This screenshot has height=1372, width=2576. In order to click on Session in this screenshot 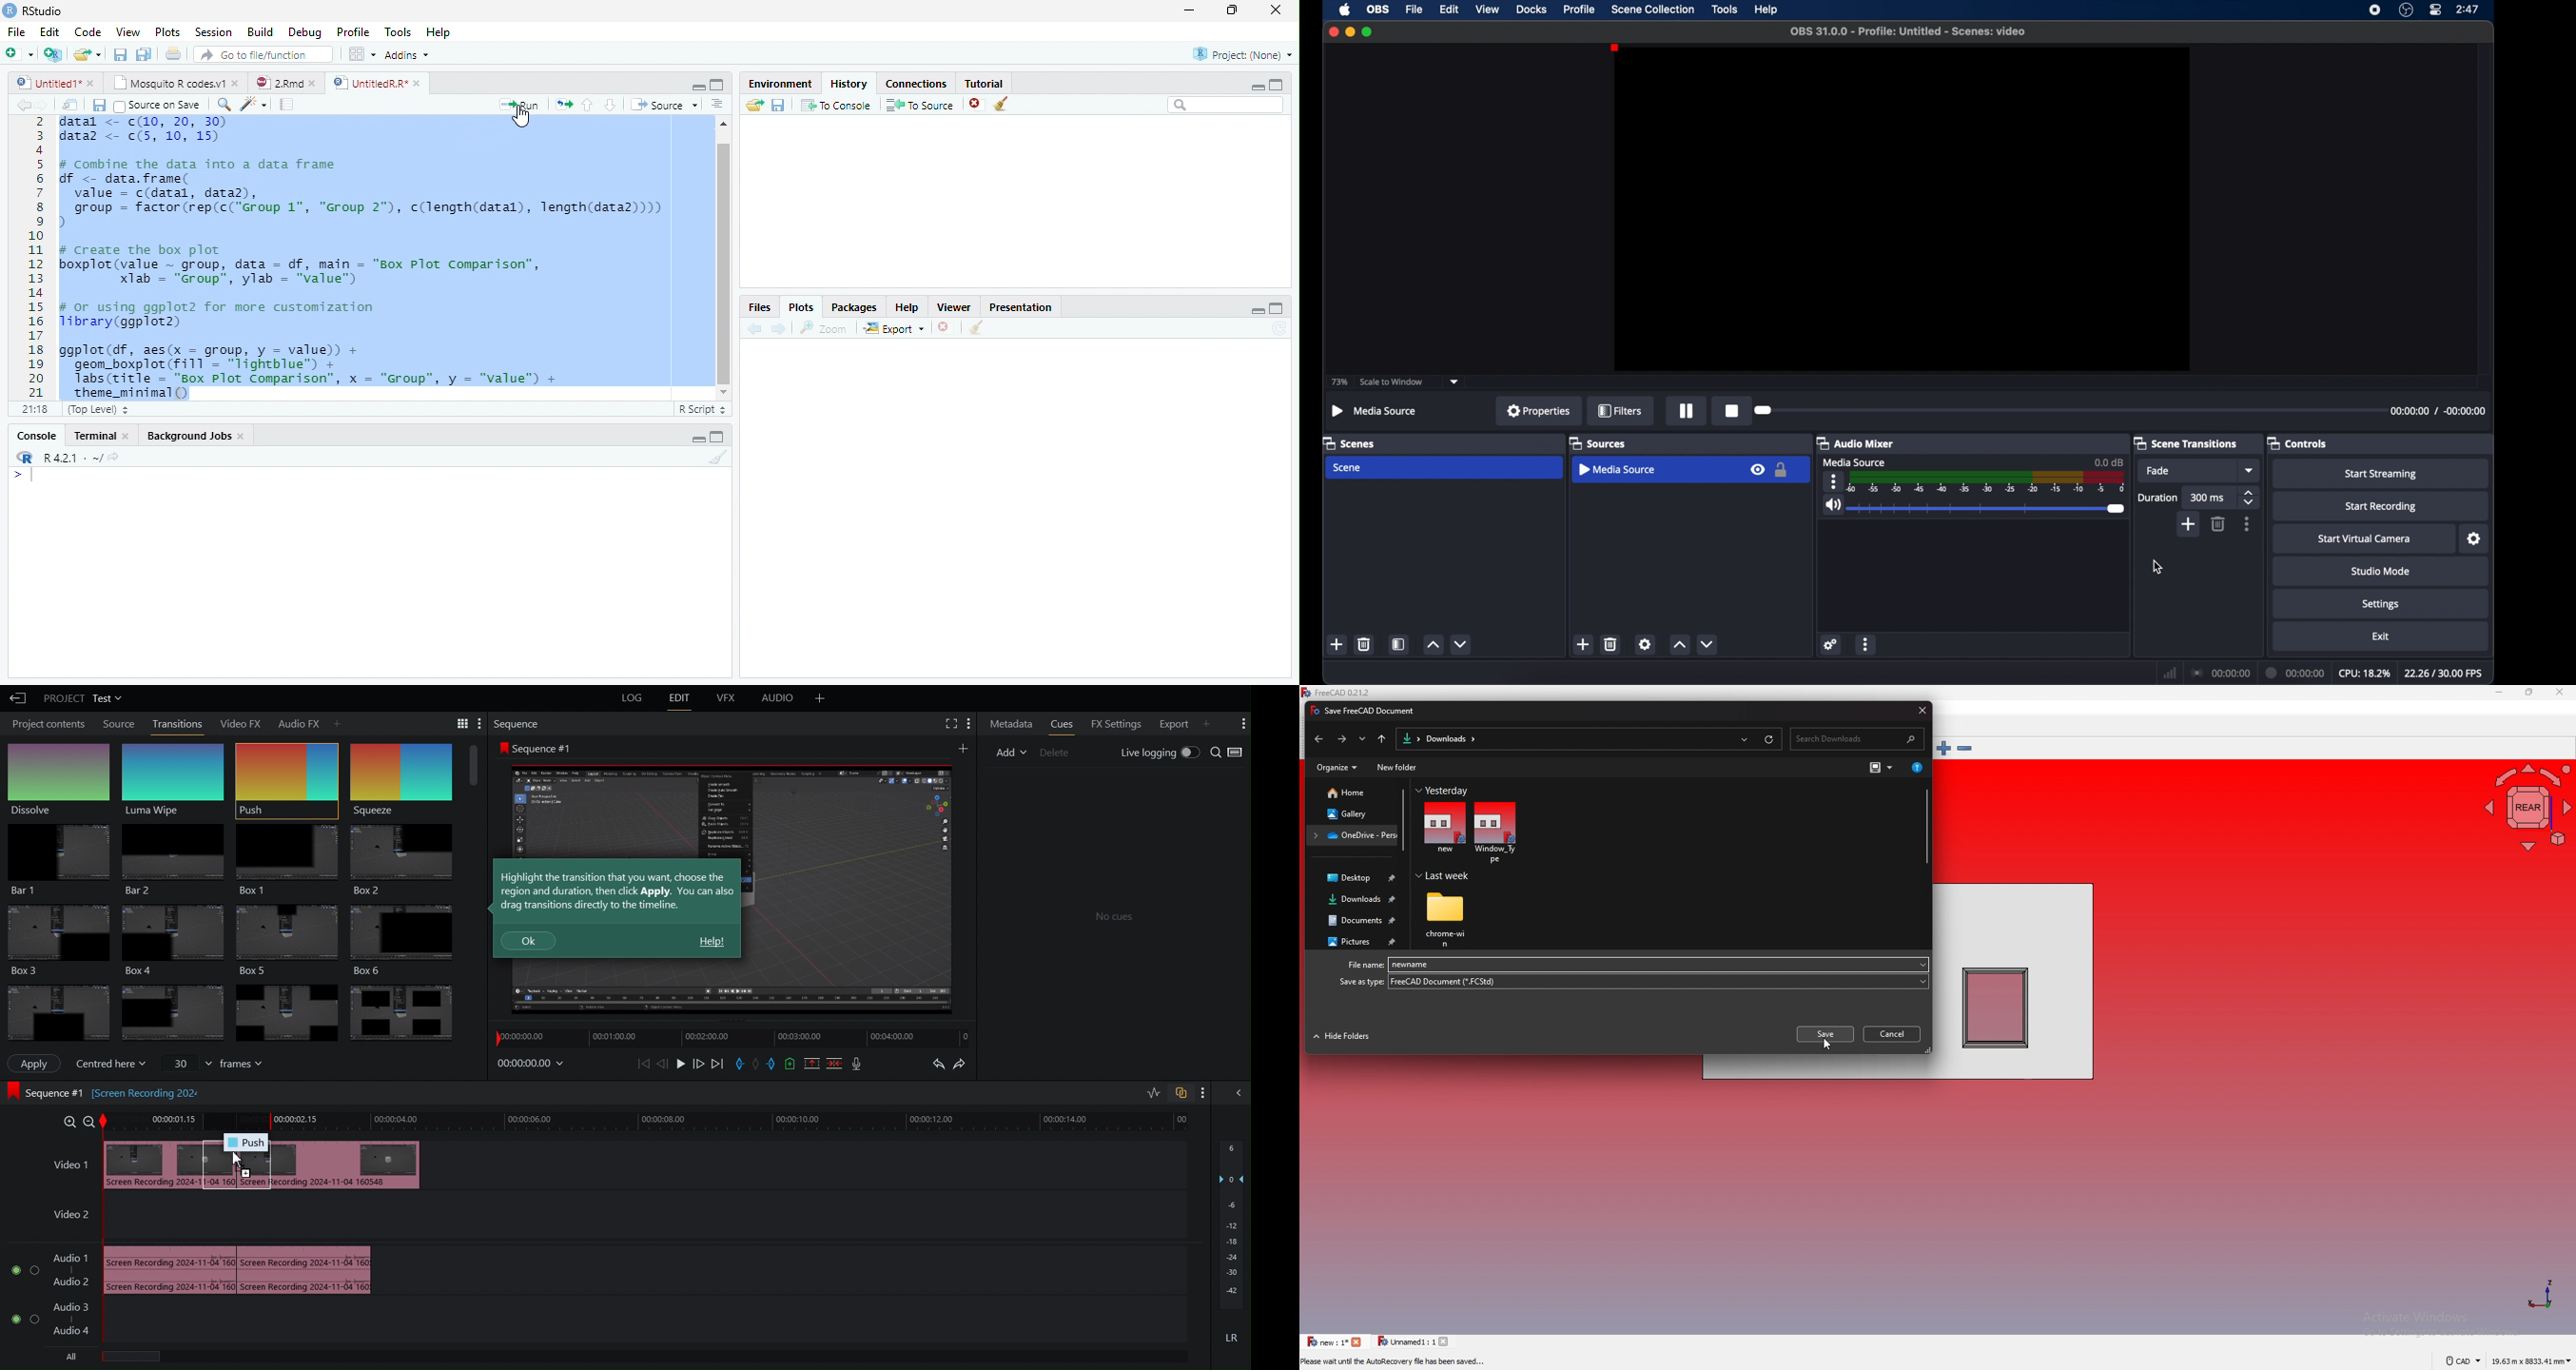, I will do `click(211, 31)`.